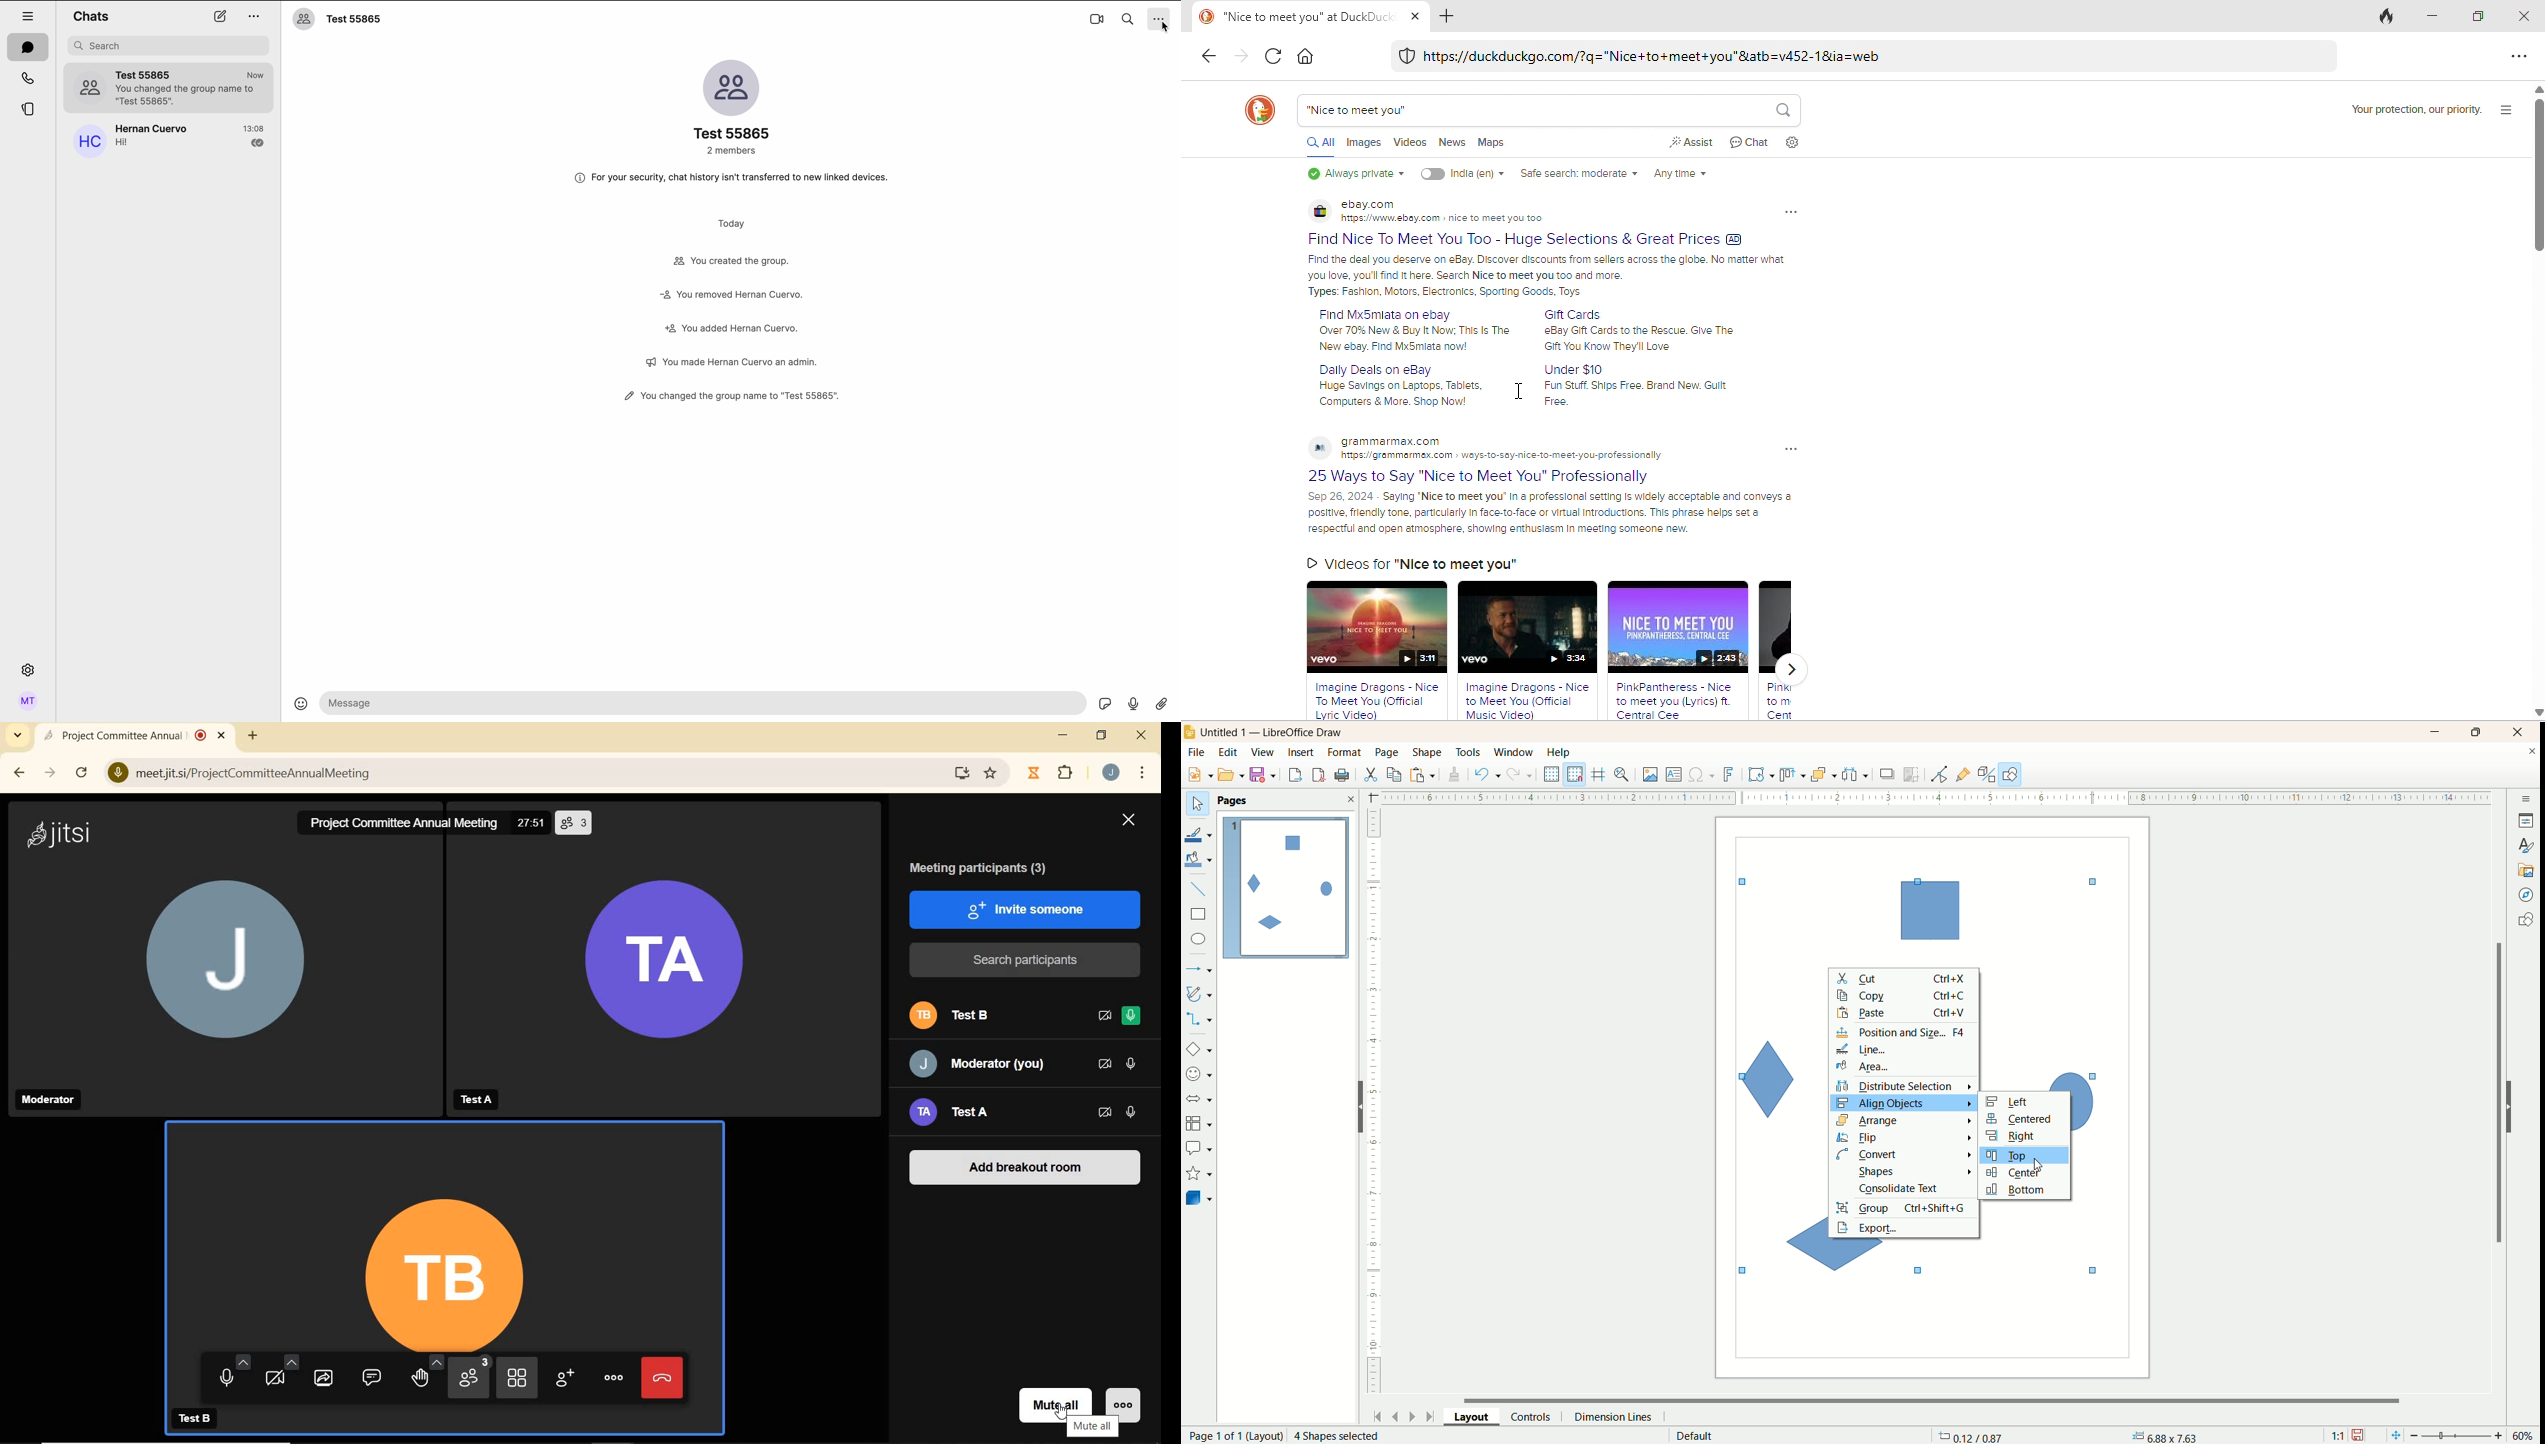 The height and width of the screenshot is (1456, 2548). I want to click on y cbevcom
hps:/iwww.abey.com » nice 10 meet you 100, so click(1368, 204).